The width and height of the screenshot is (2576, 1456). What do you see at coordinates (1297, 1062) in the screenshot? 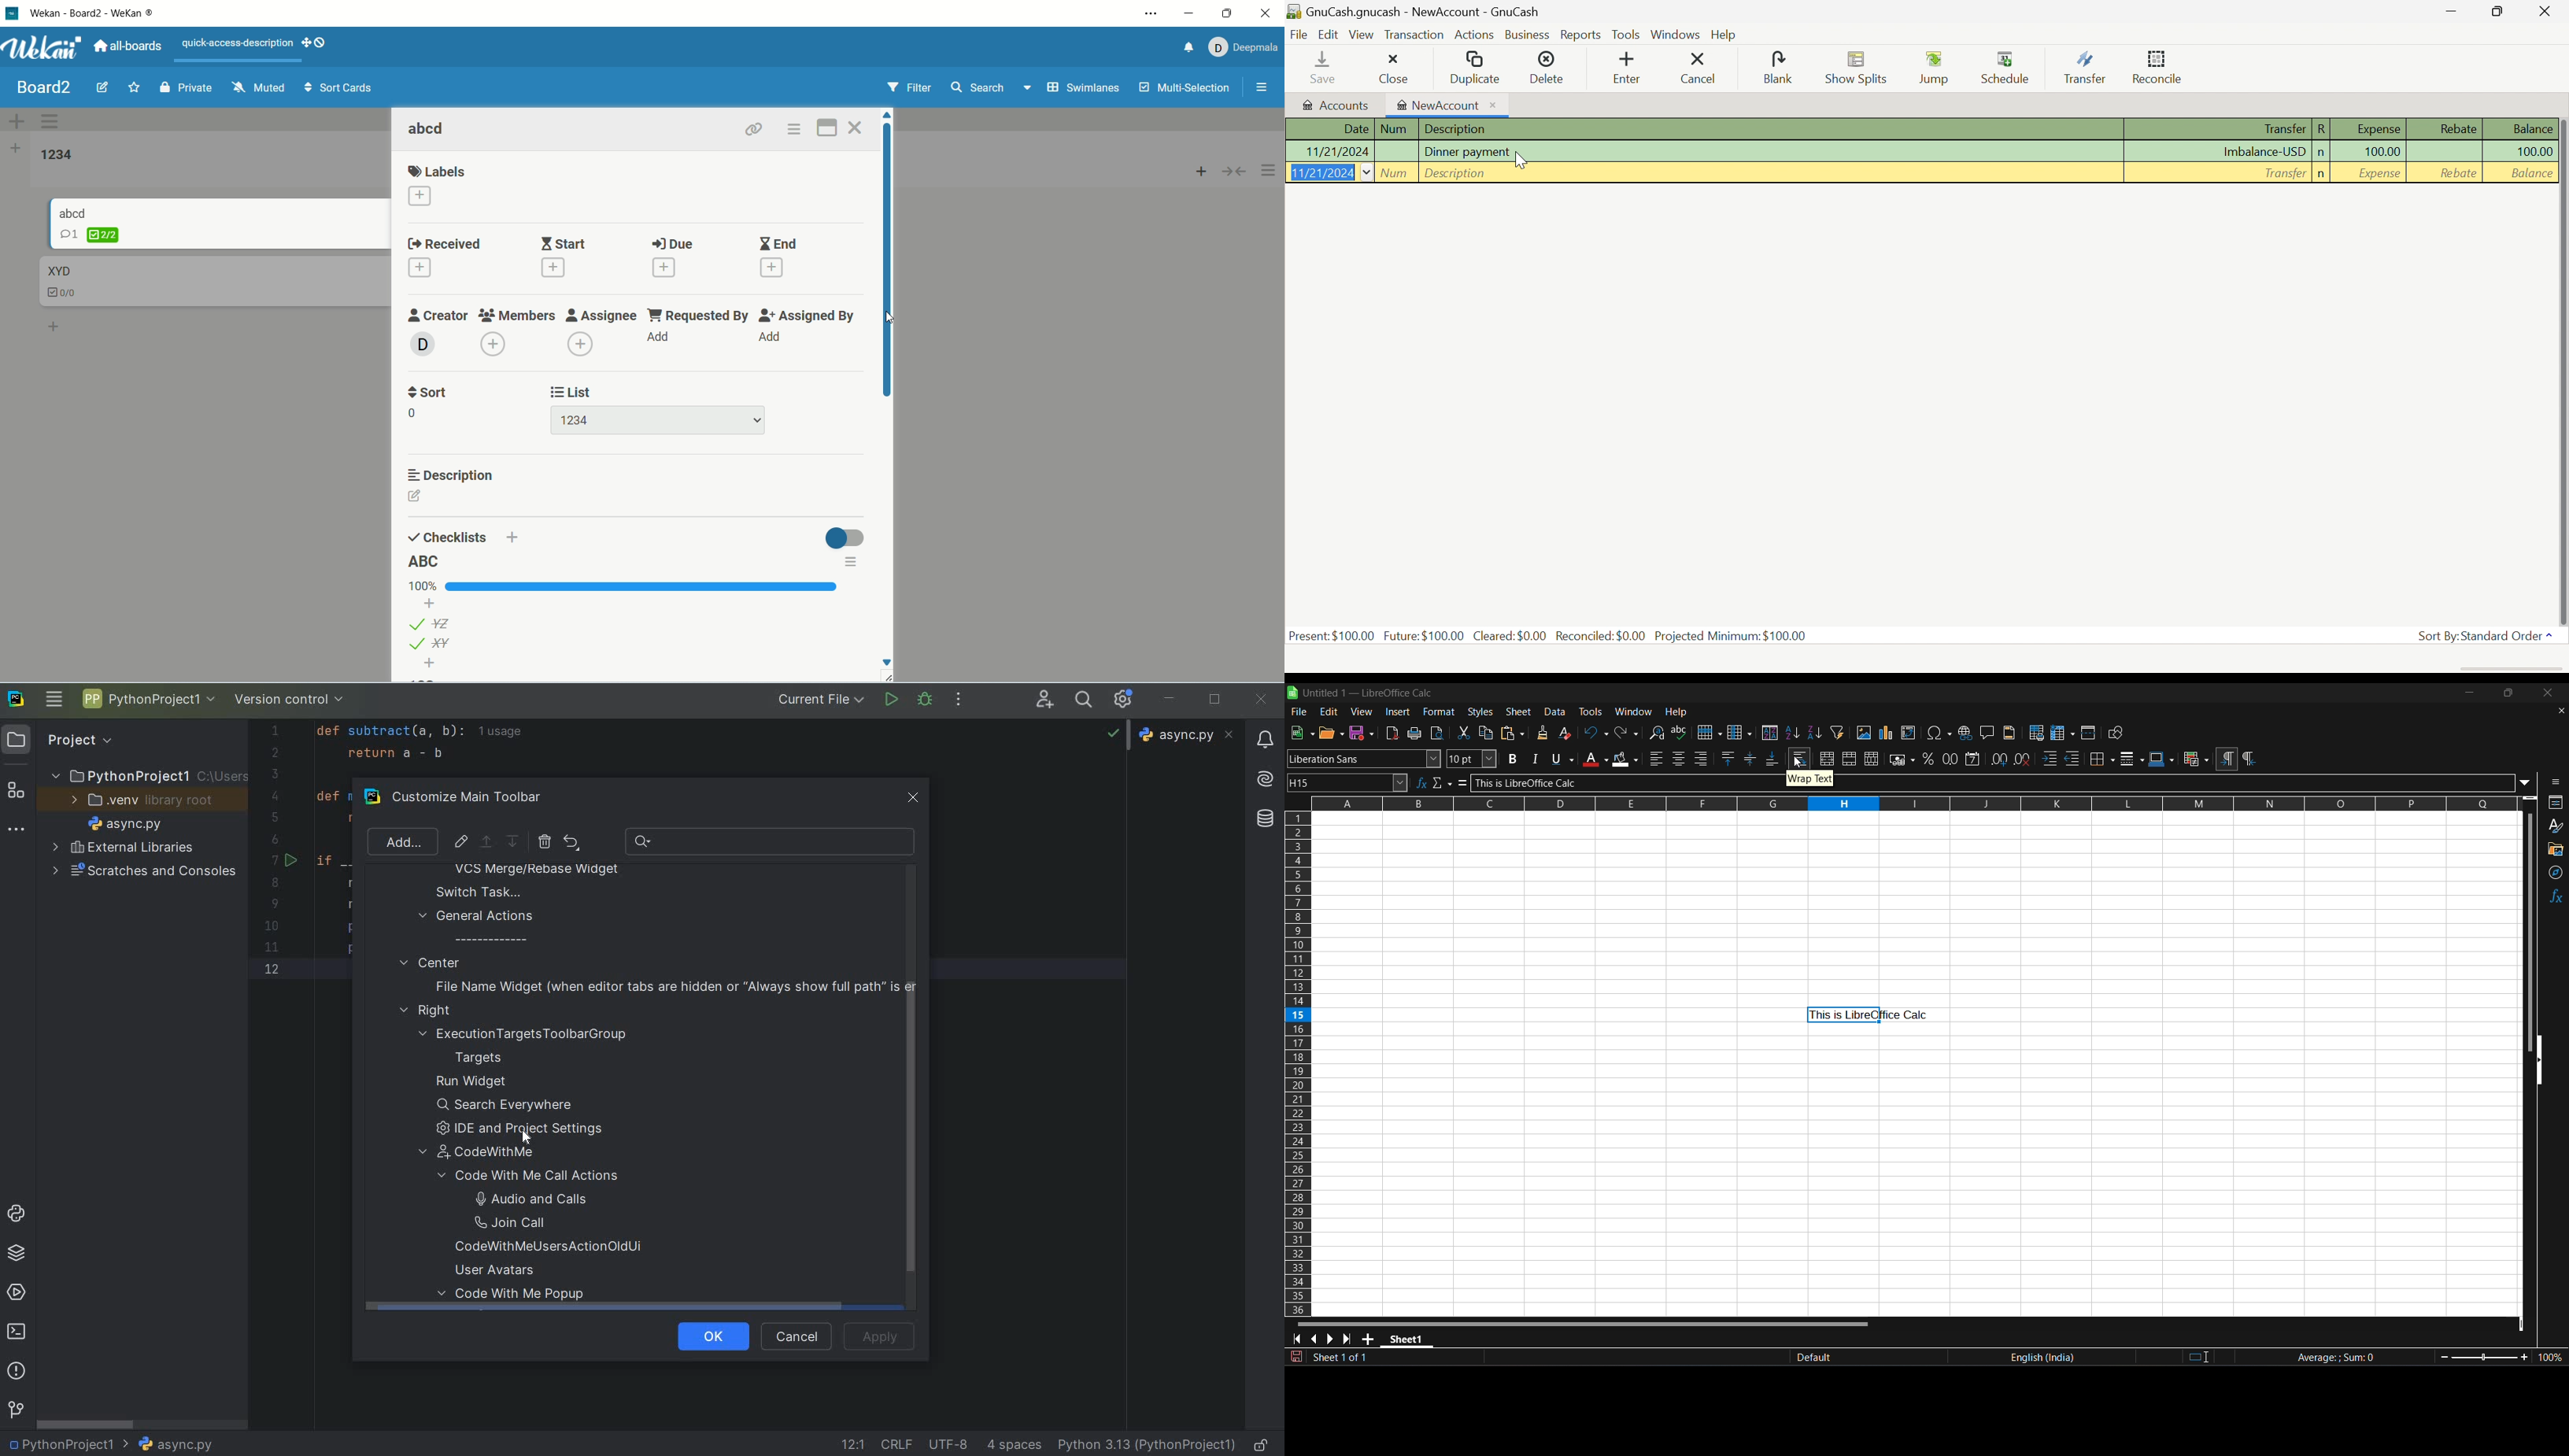
I see `columns` at bounding box center [1297, 1062].